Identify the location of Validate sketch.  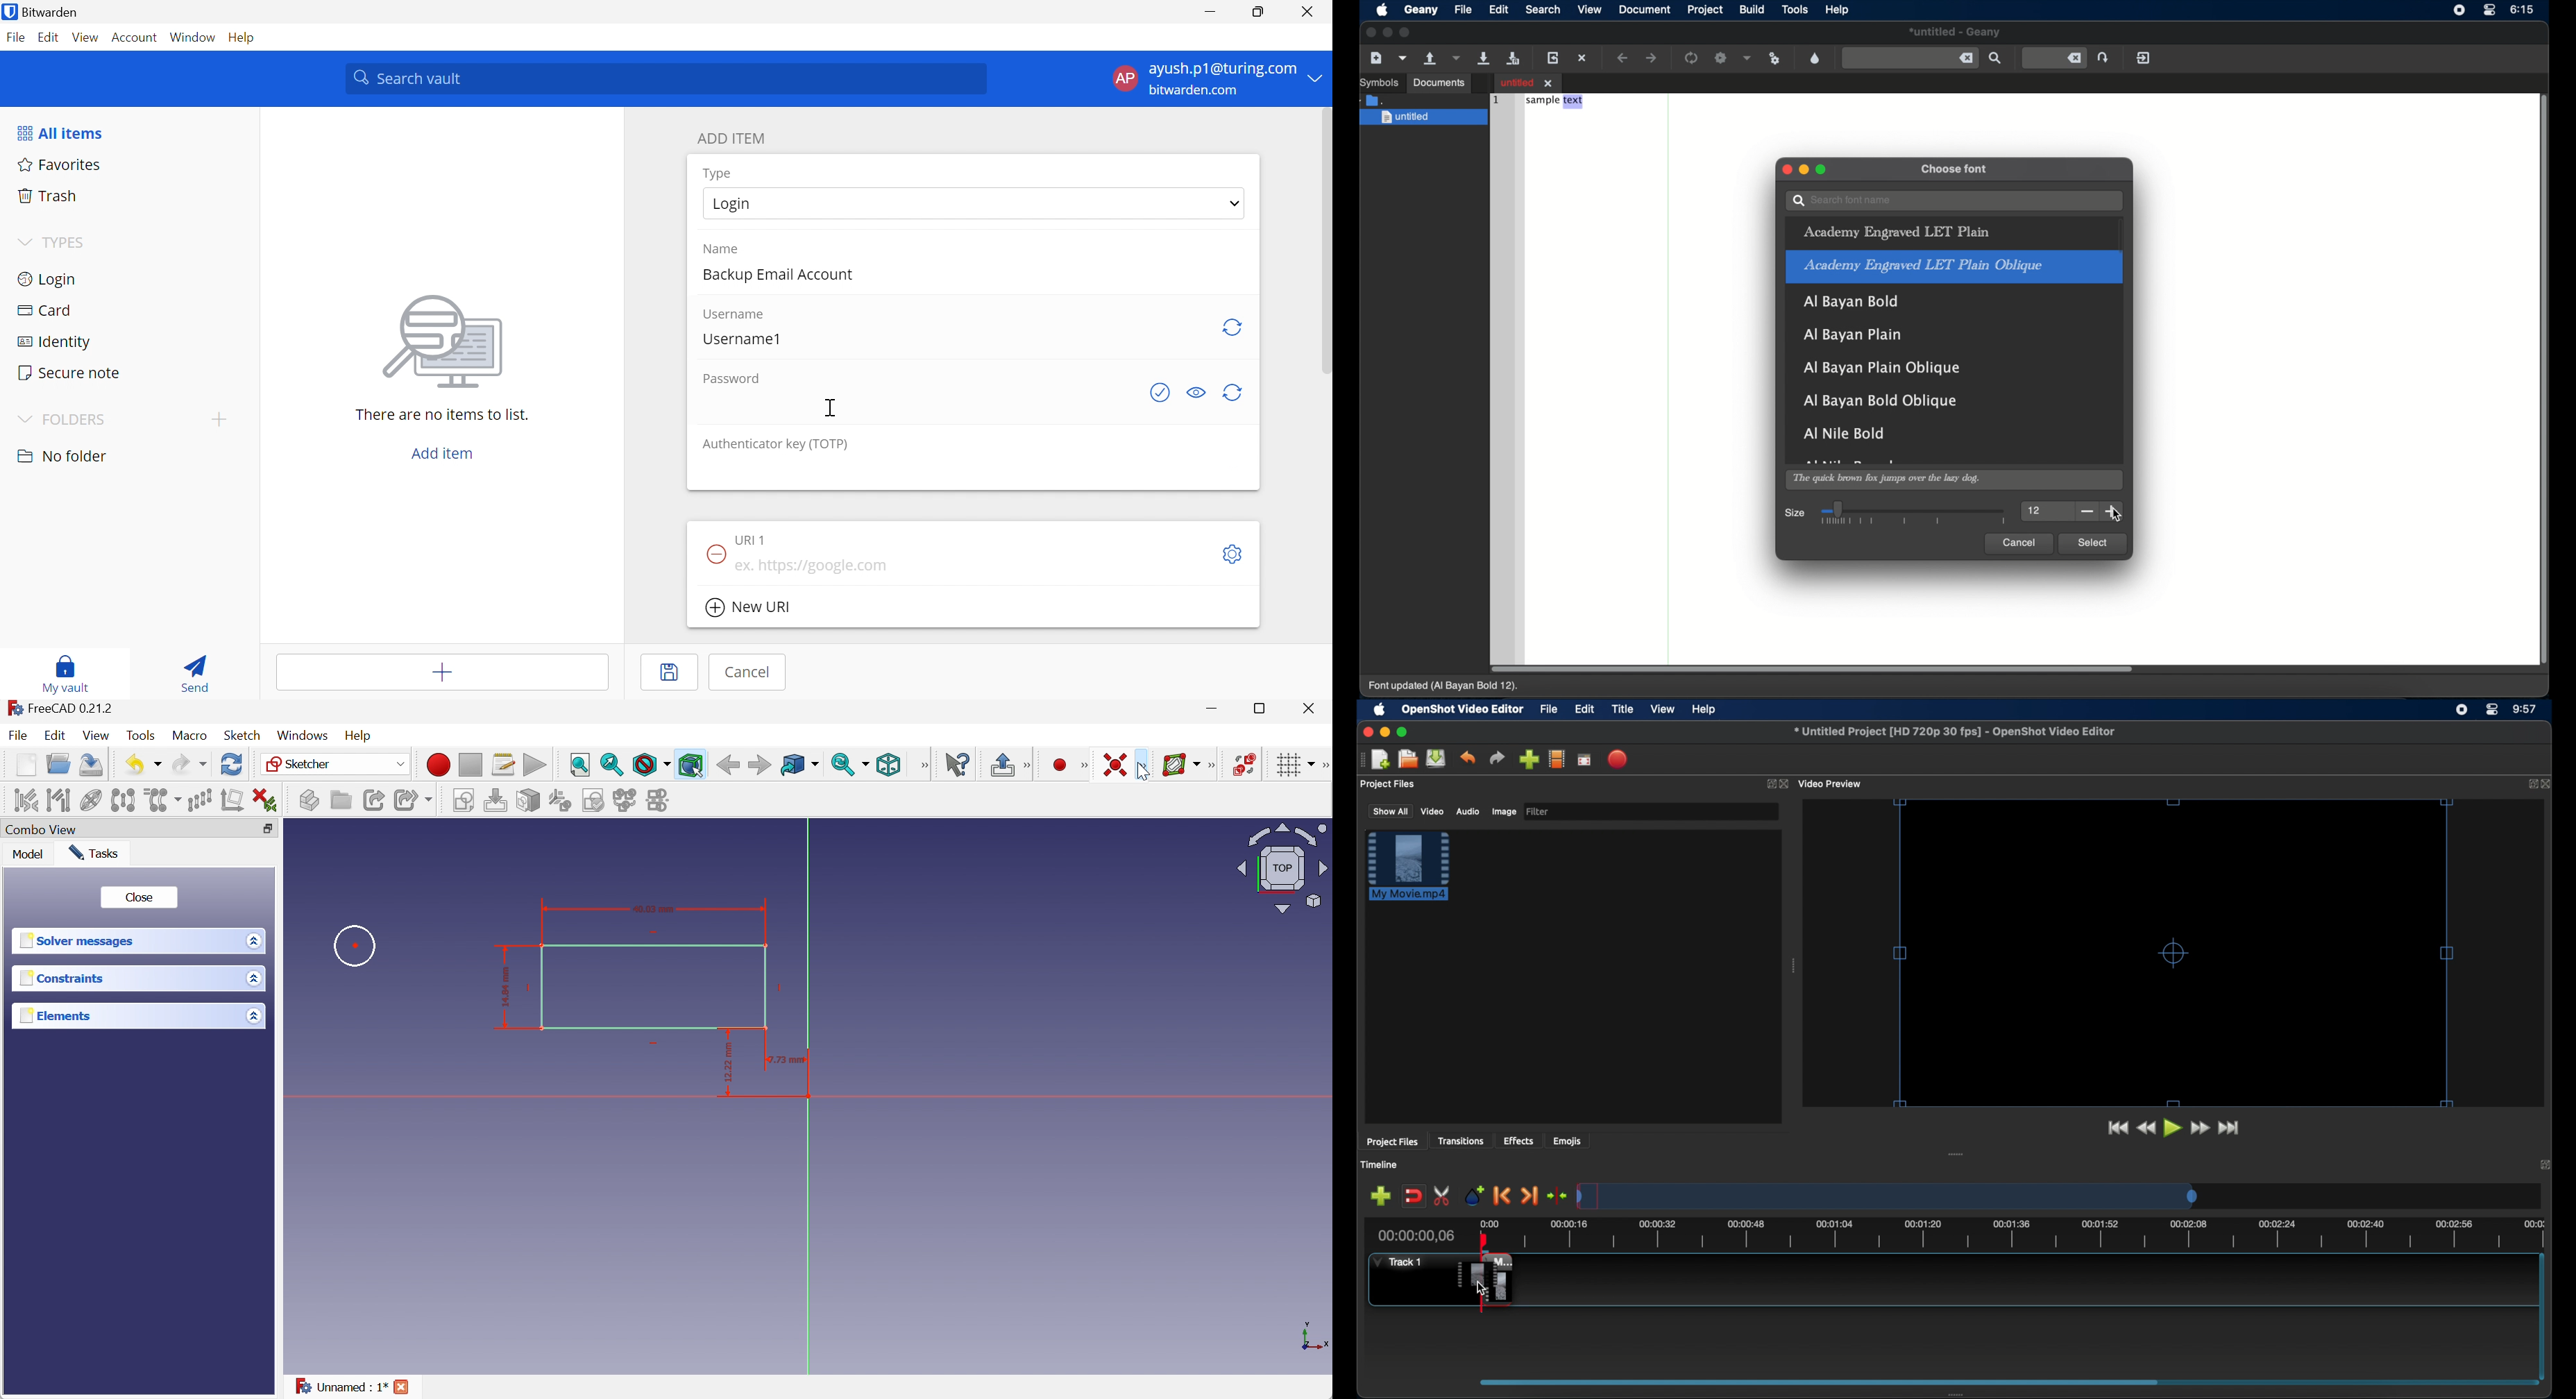
(595, 800).